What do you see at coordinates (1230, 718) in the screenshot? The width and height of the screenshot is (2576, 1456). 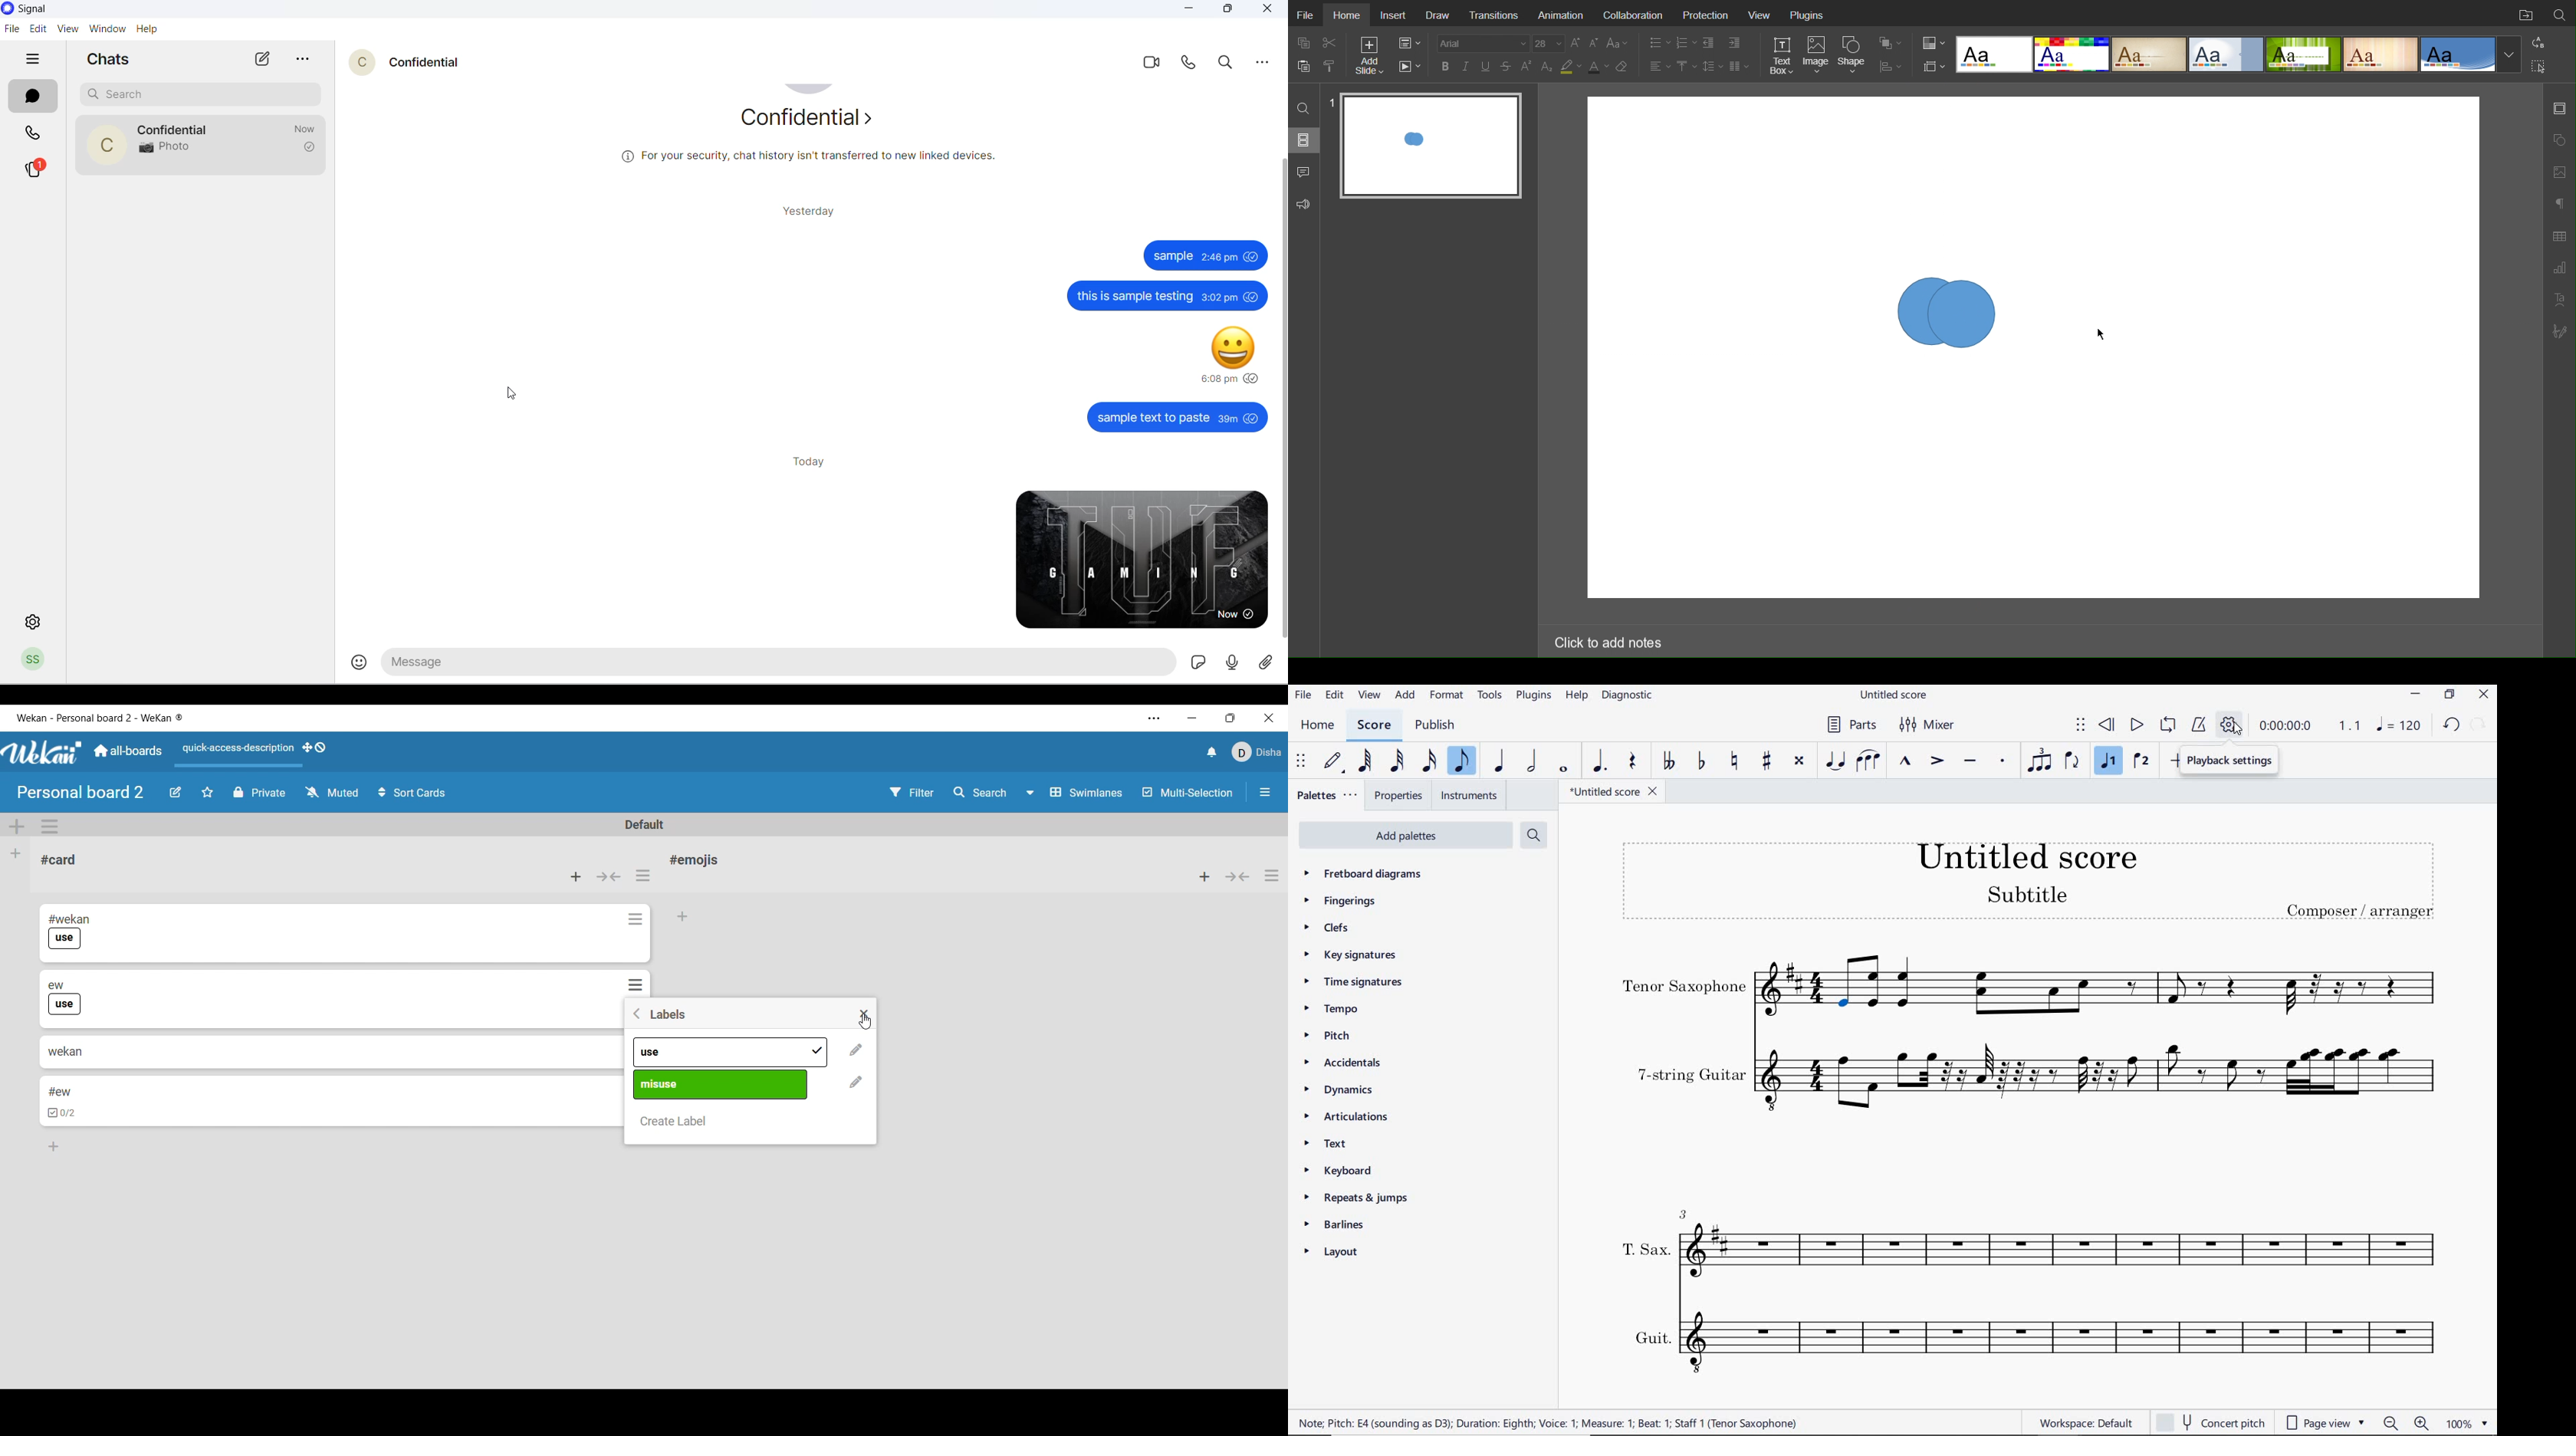 I see `Show interface in a smaller tab` at bounding box center [1230, 718].